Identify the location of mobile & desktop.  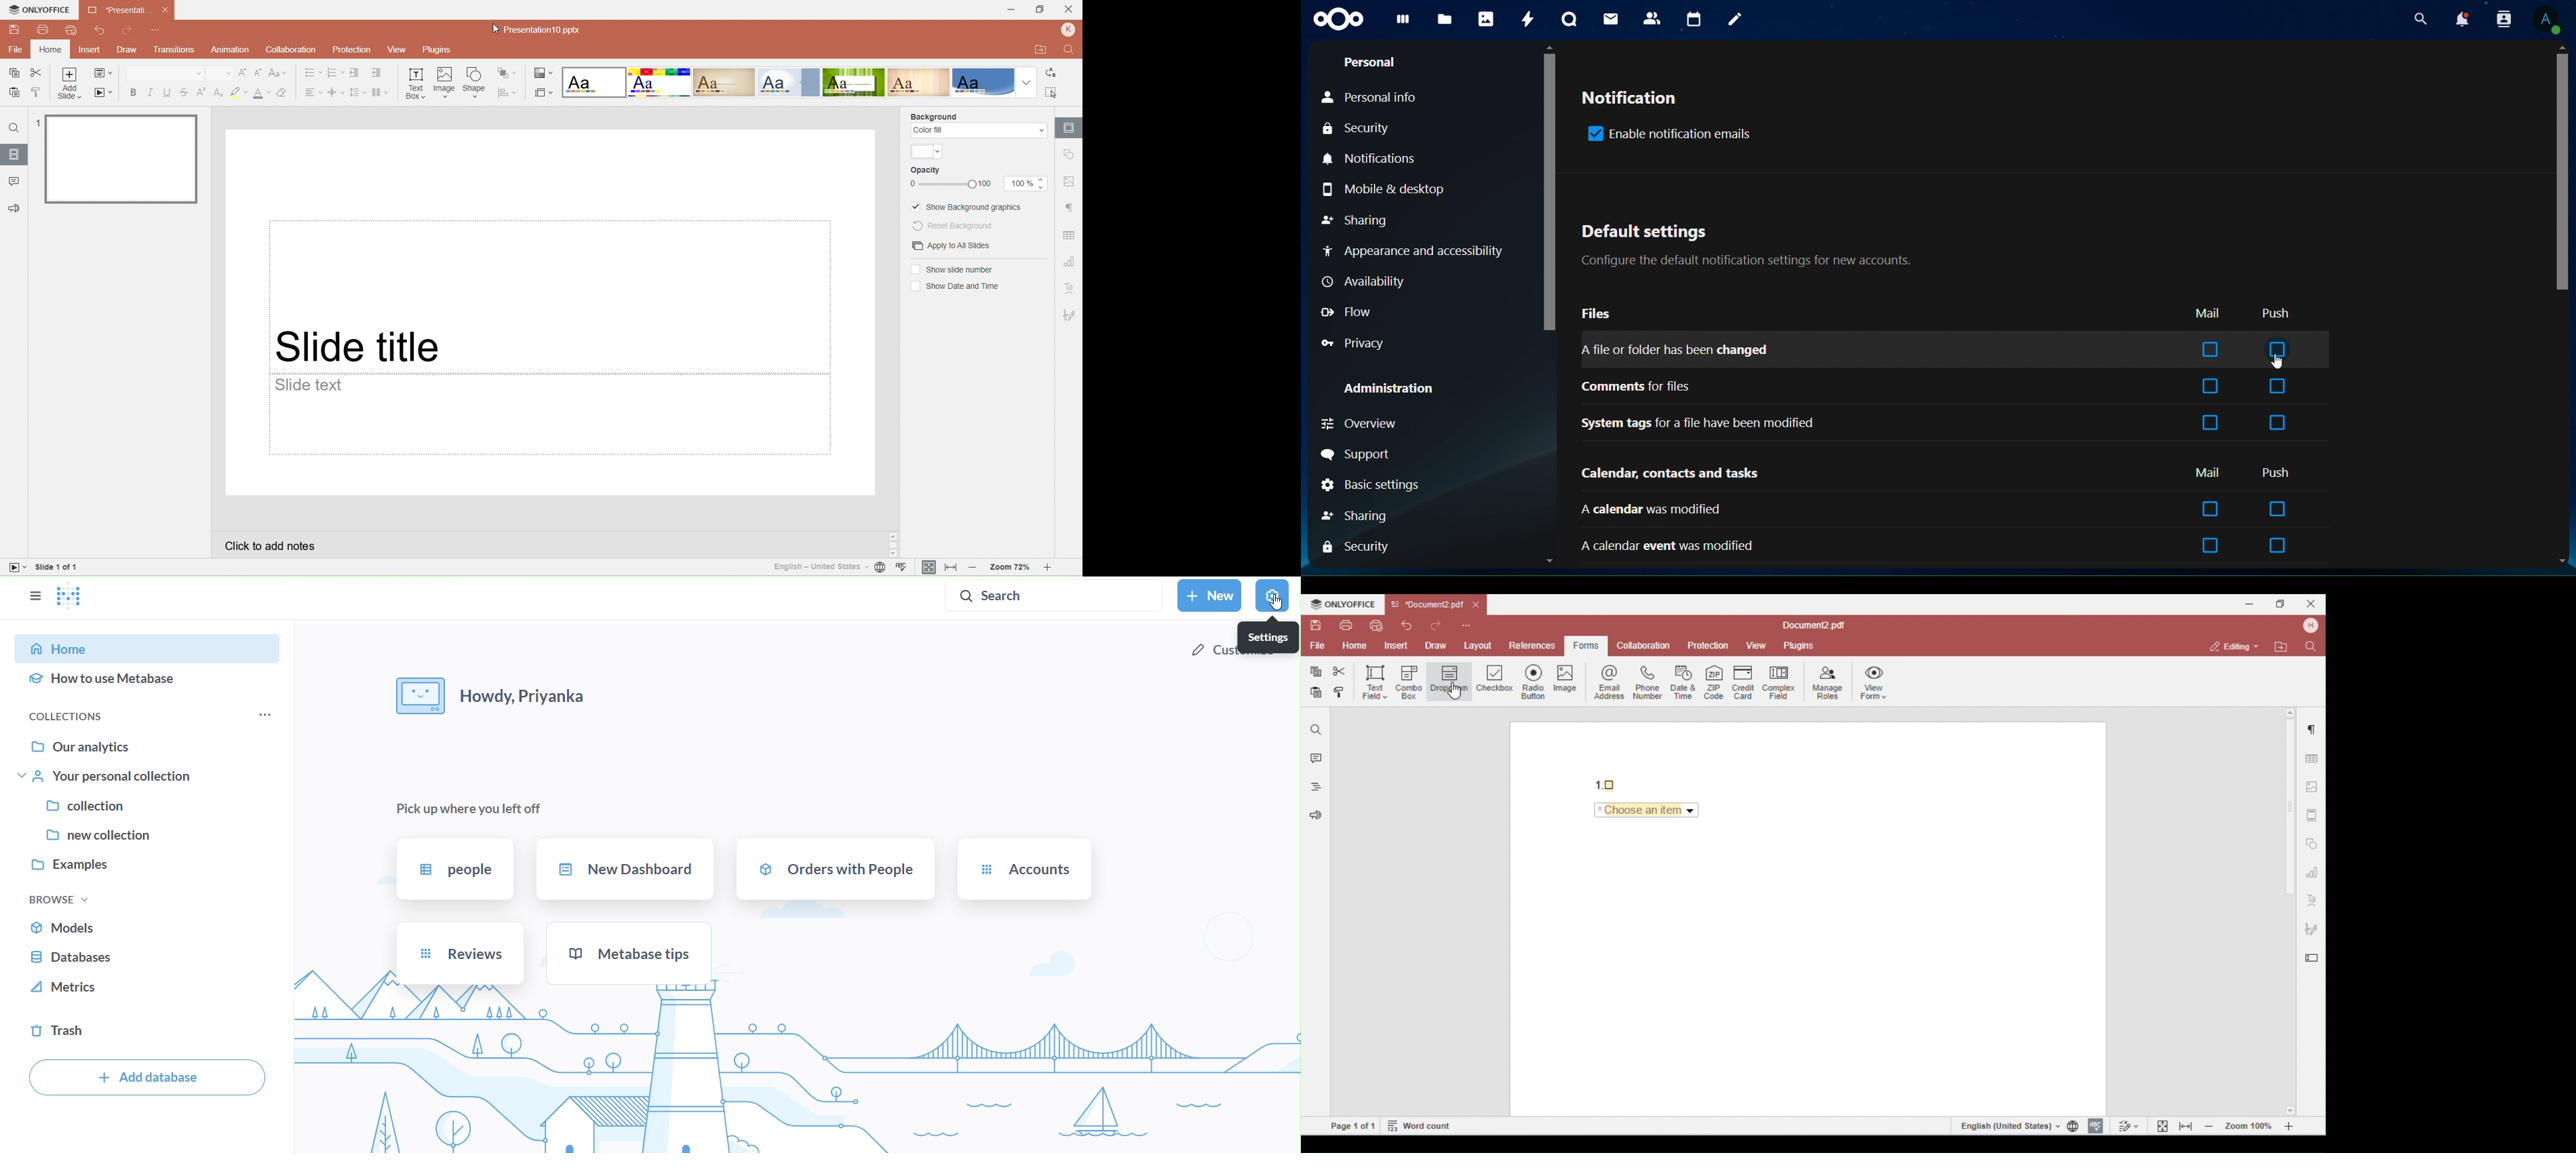
(1402, 190).